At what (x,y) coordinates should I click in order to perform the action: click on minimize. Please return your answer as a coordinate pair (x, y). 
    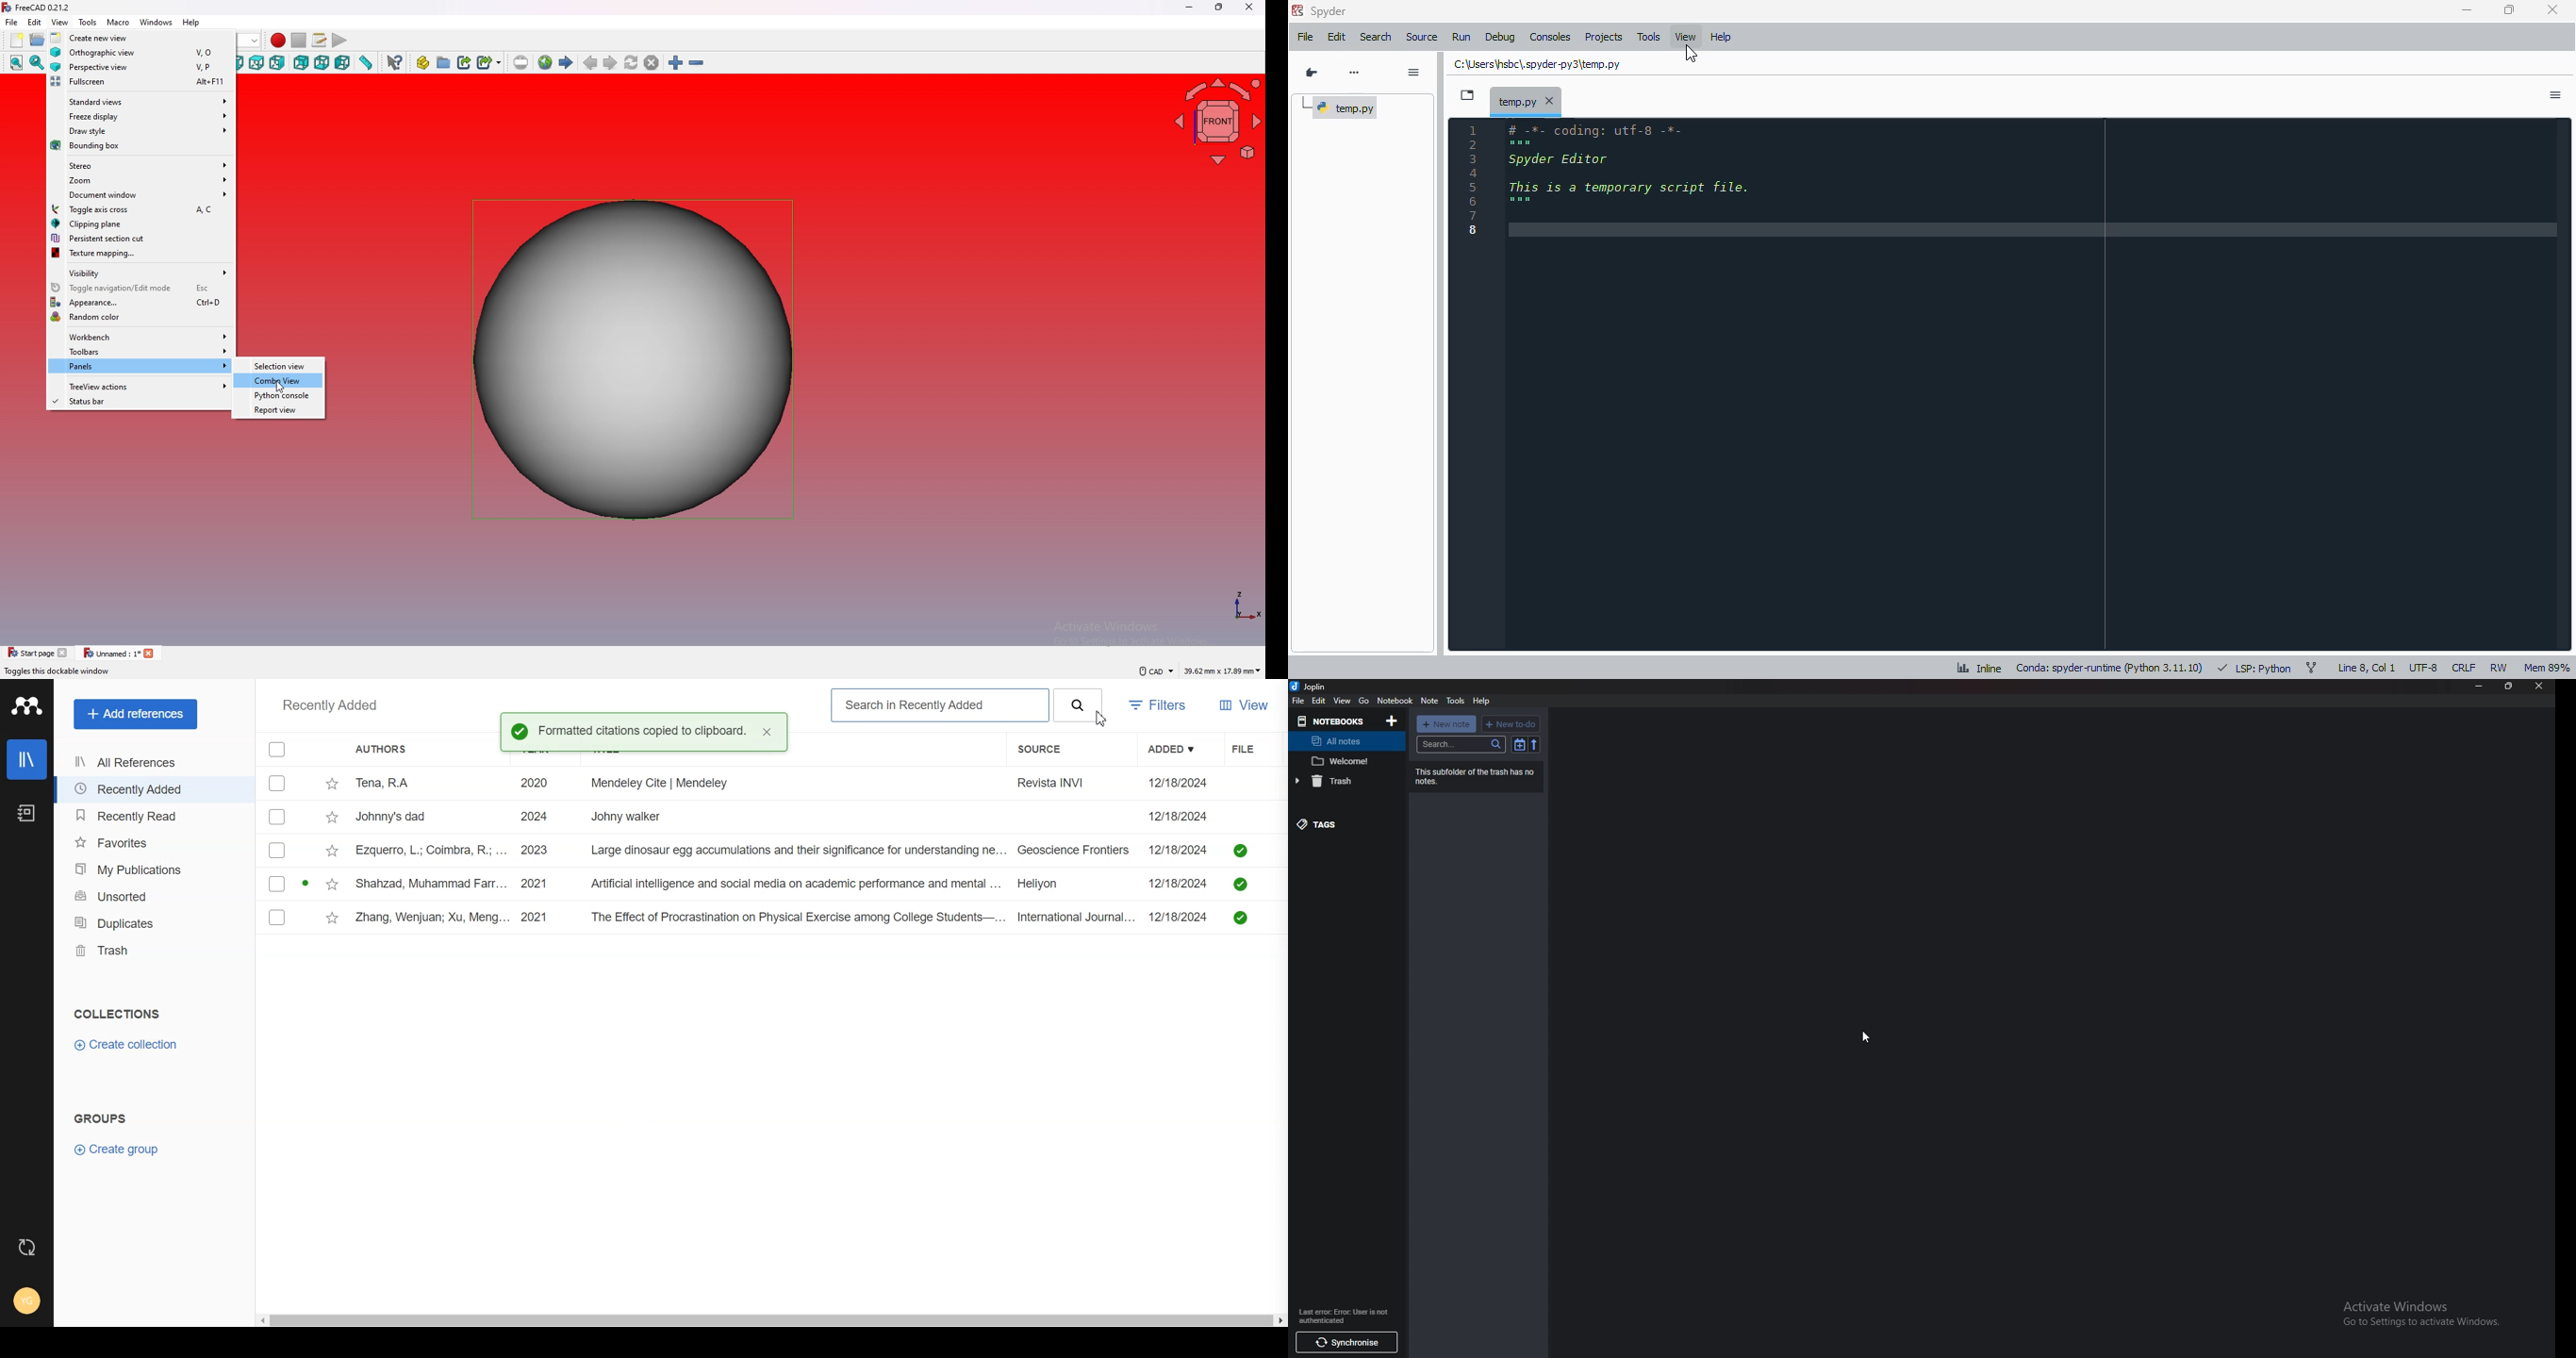
    Looking at the image, I should click on (1190, 8).